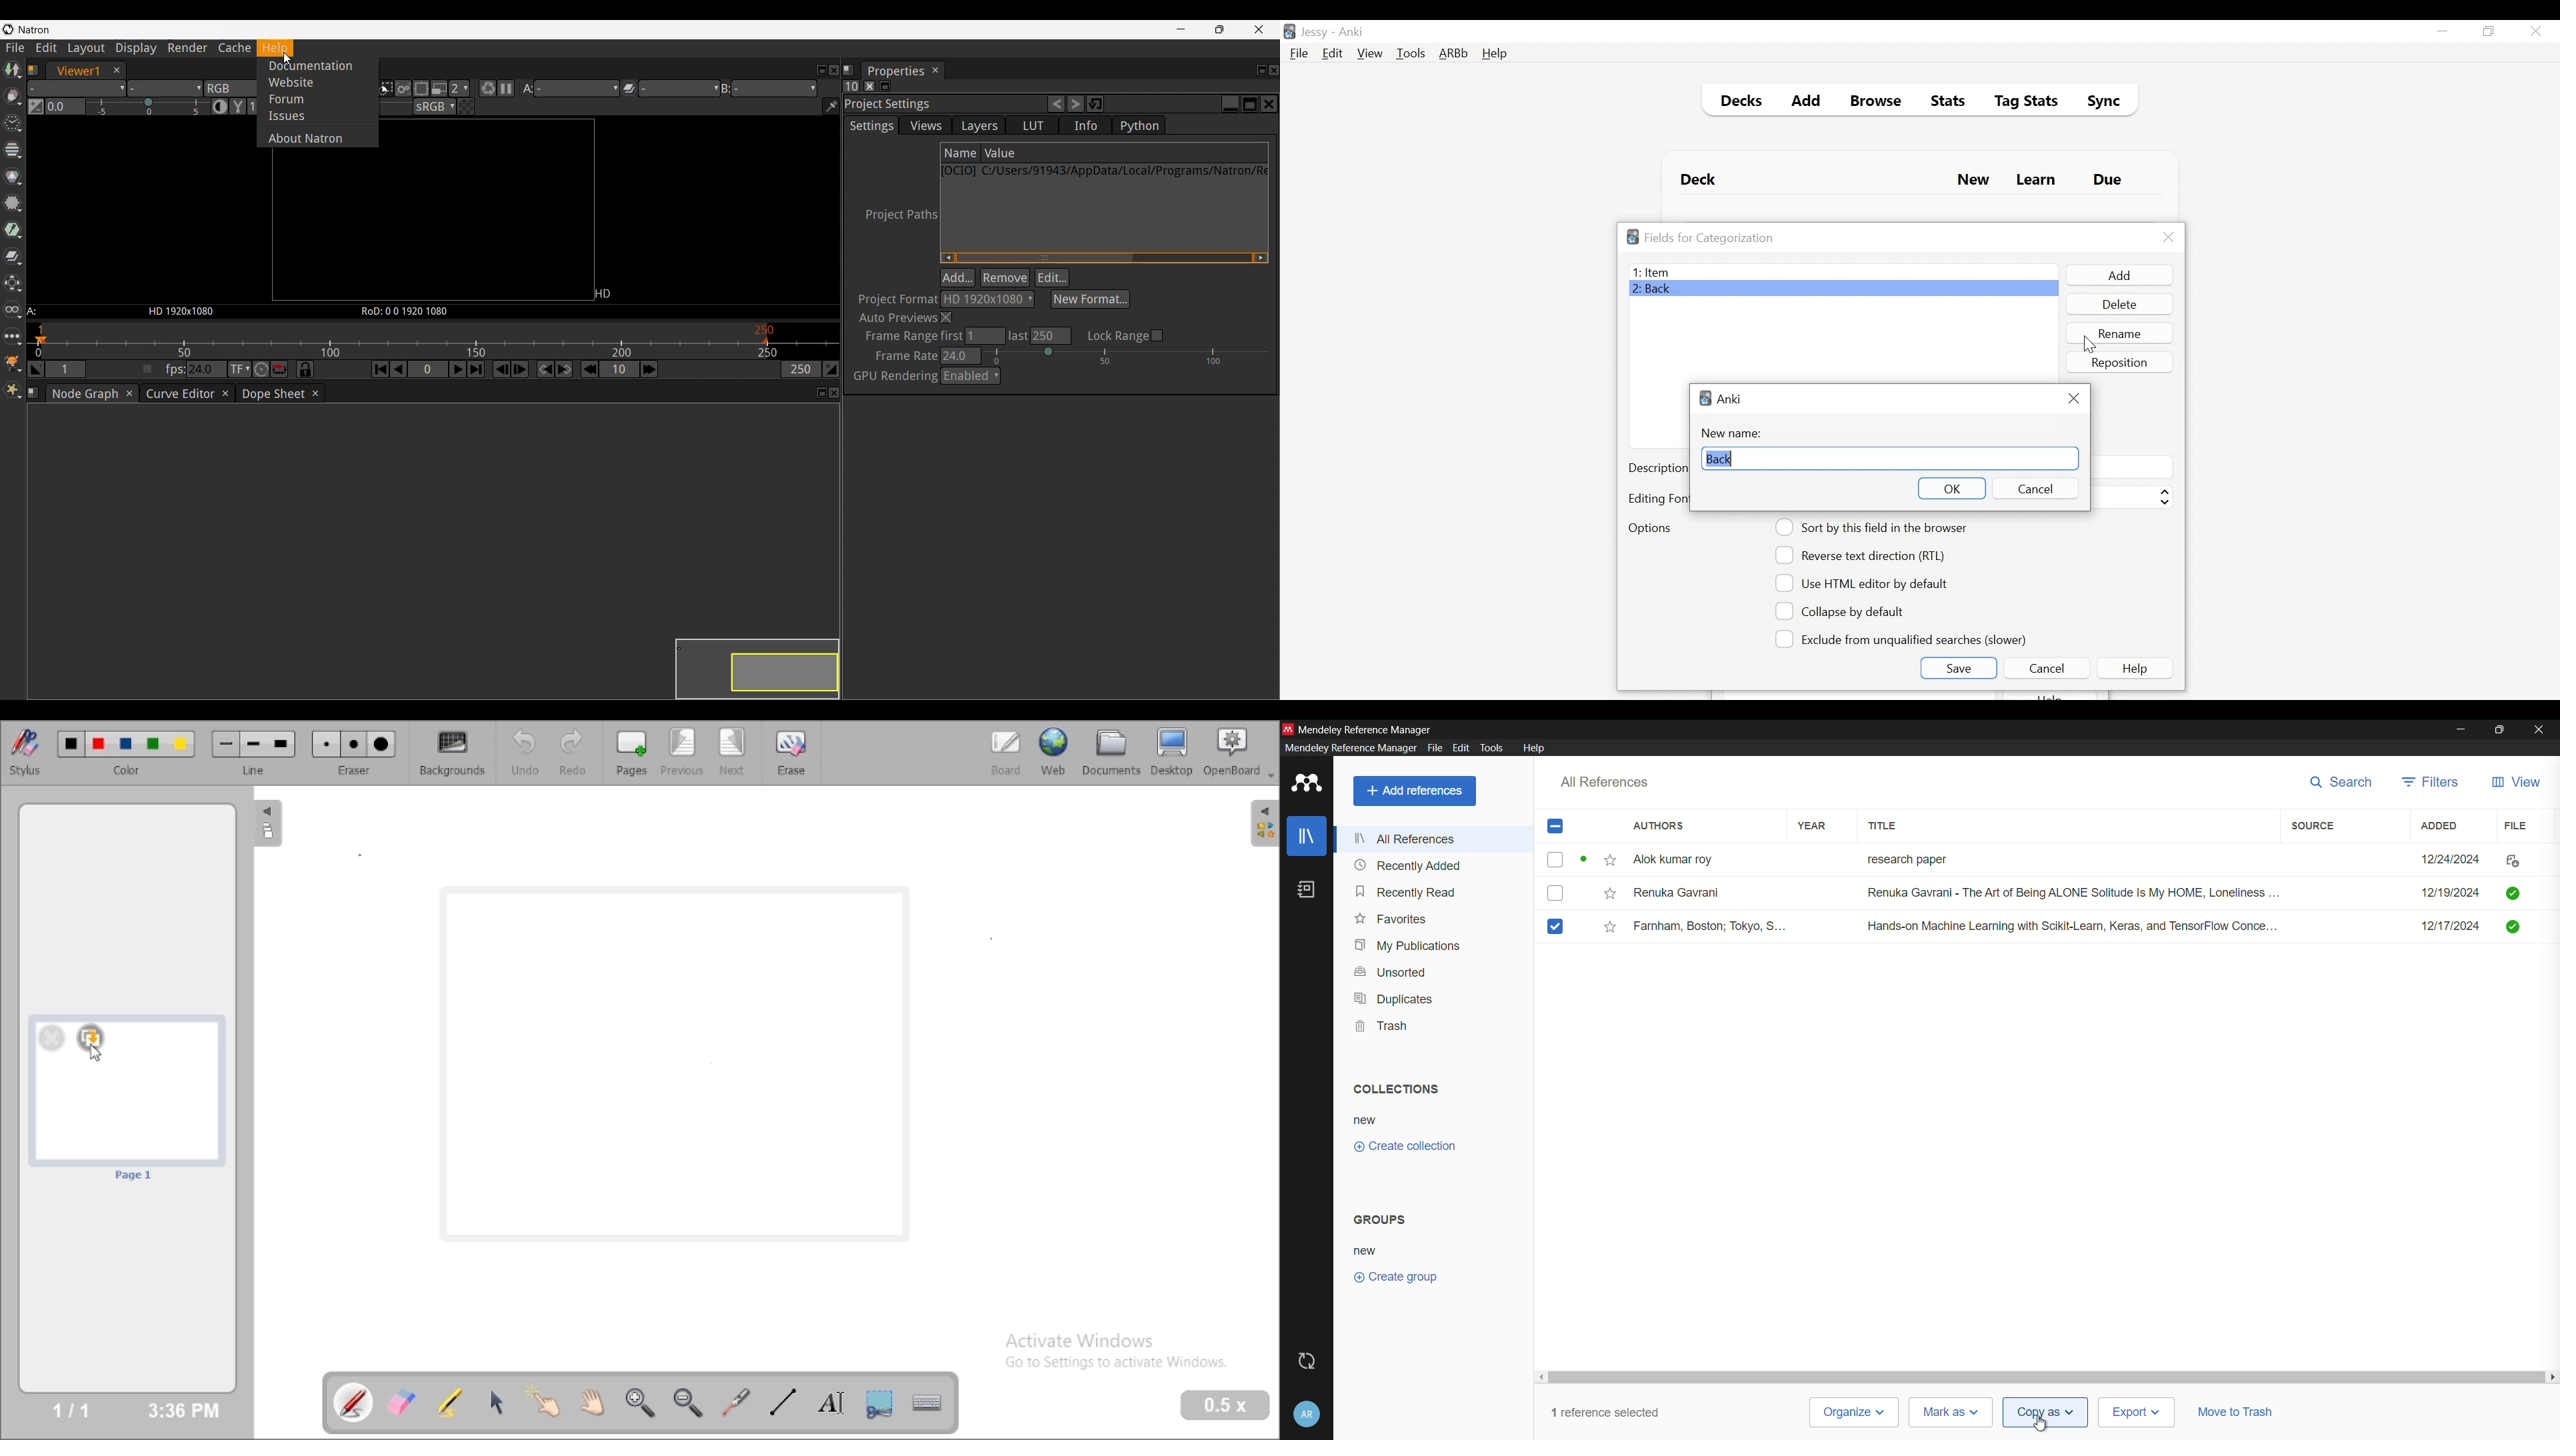  Describe the element at coordinates (1681, 895) in the screenshot. I see `Renuka Gavrani` at that location.